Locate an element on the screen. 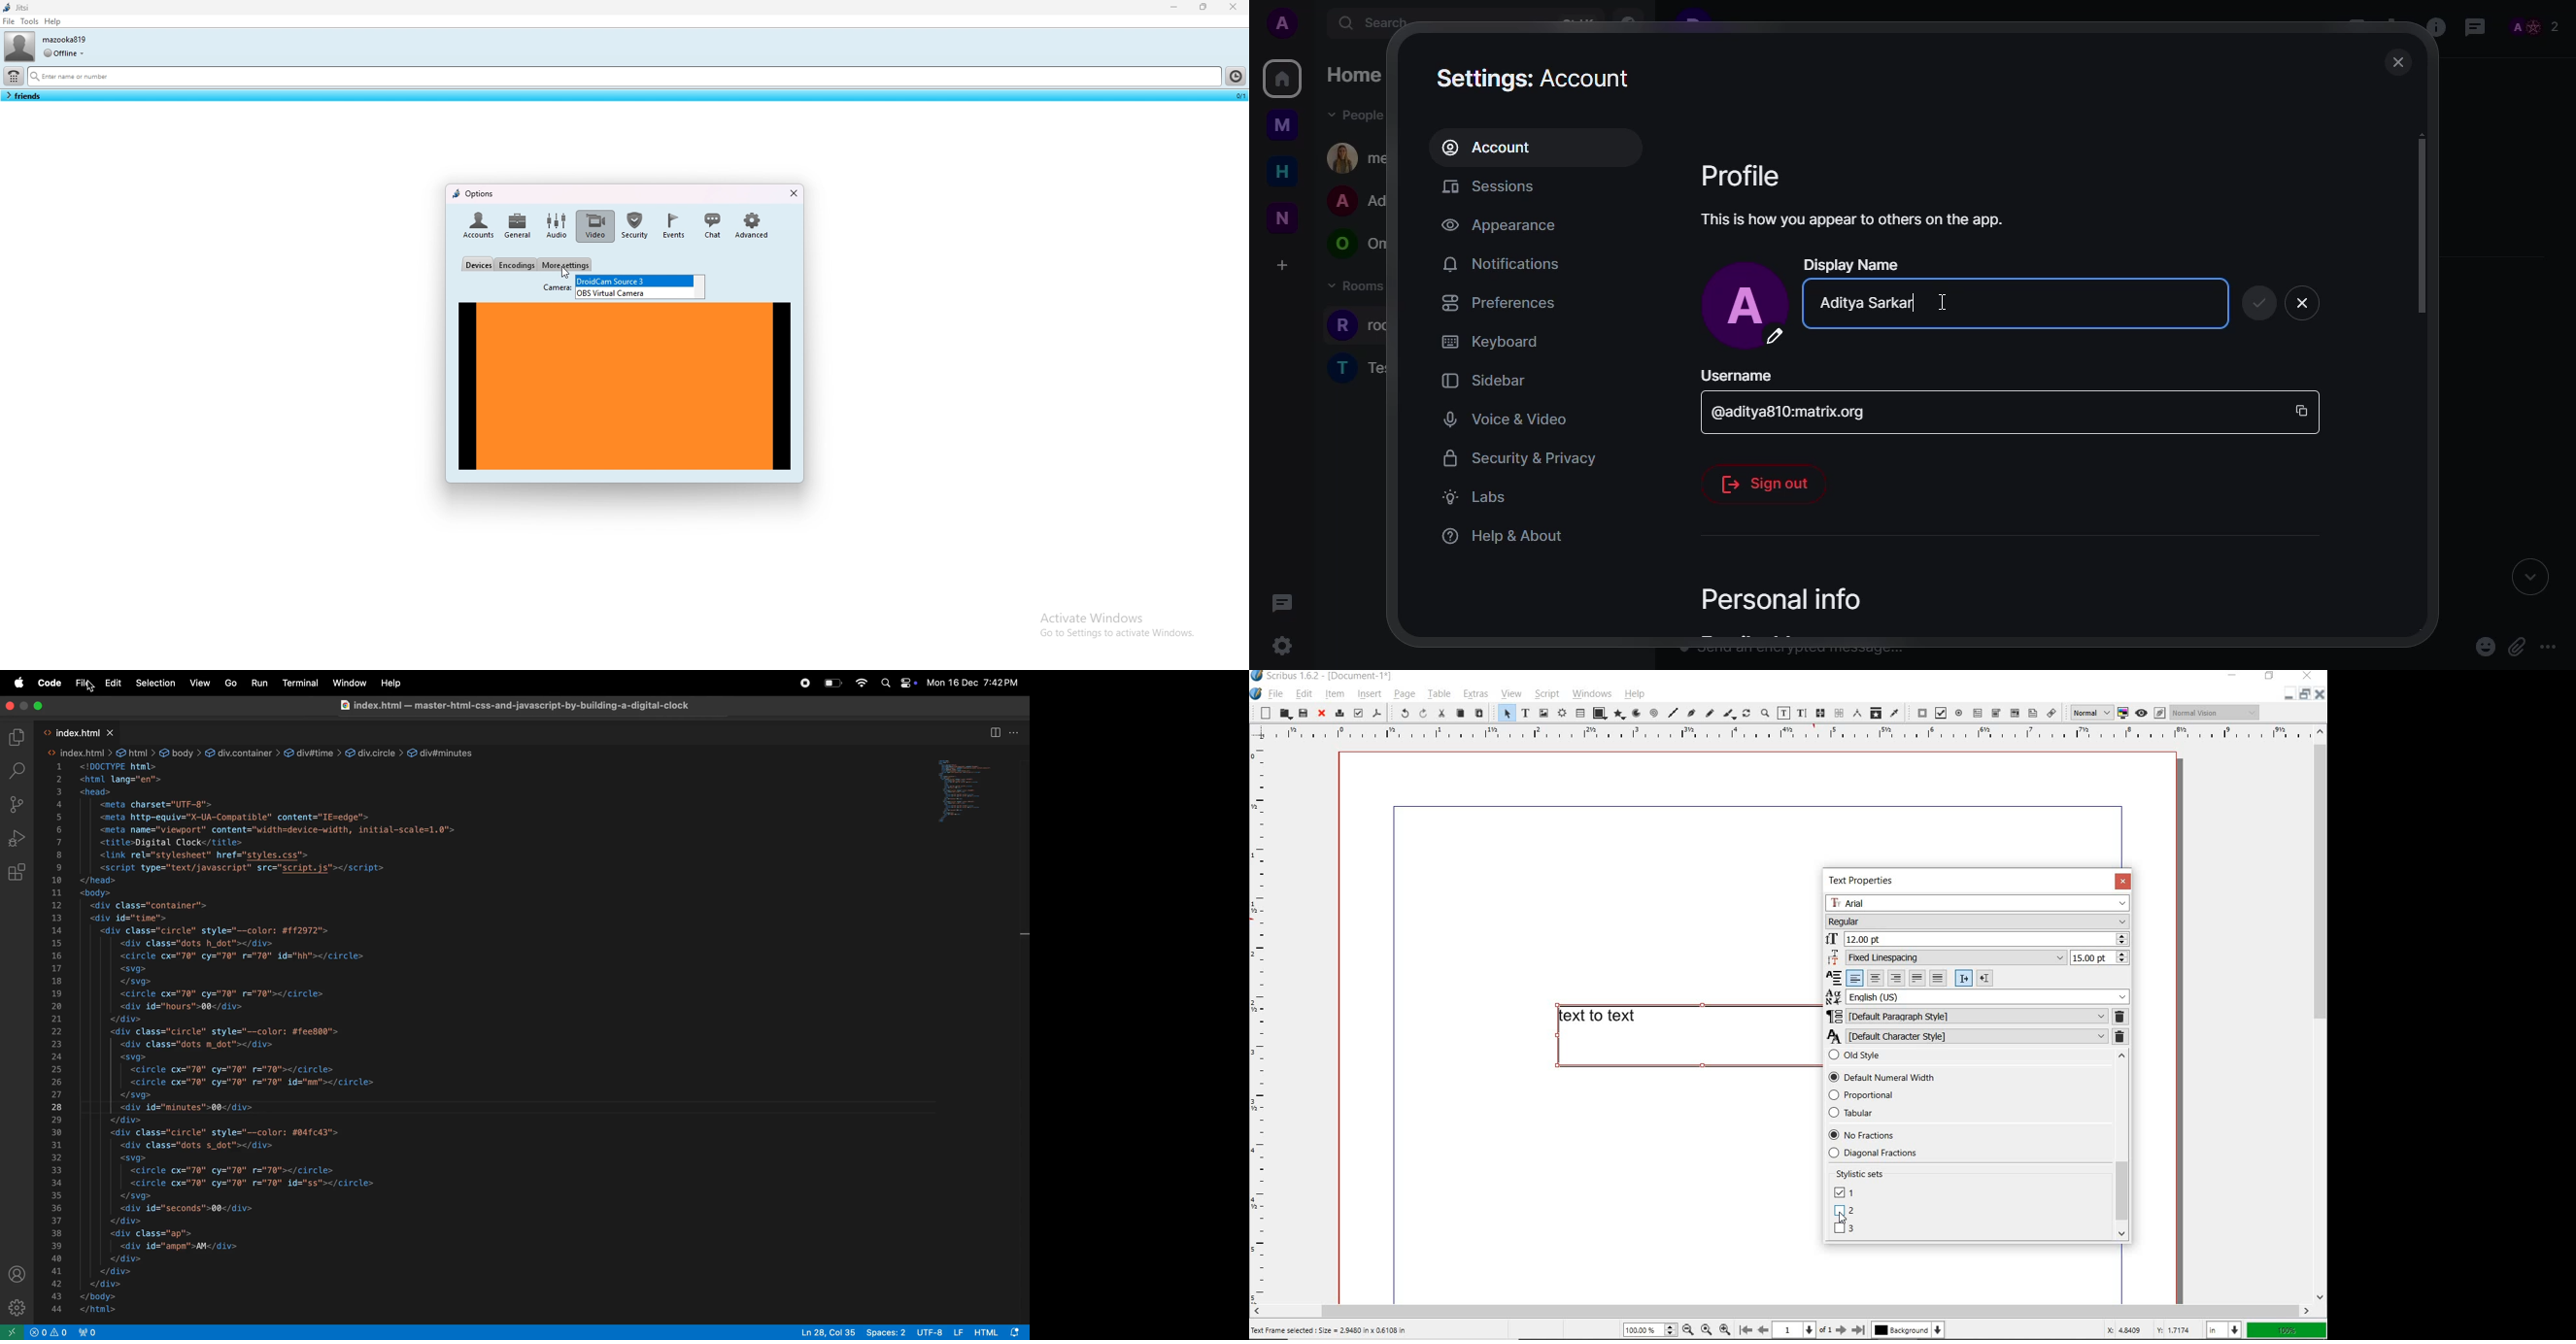  pdf check box is located at coordinates (1940, 713).